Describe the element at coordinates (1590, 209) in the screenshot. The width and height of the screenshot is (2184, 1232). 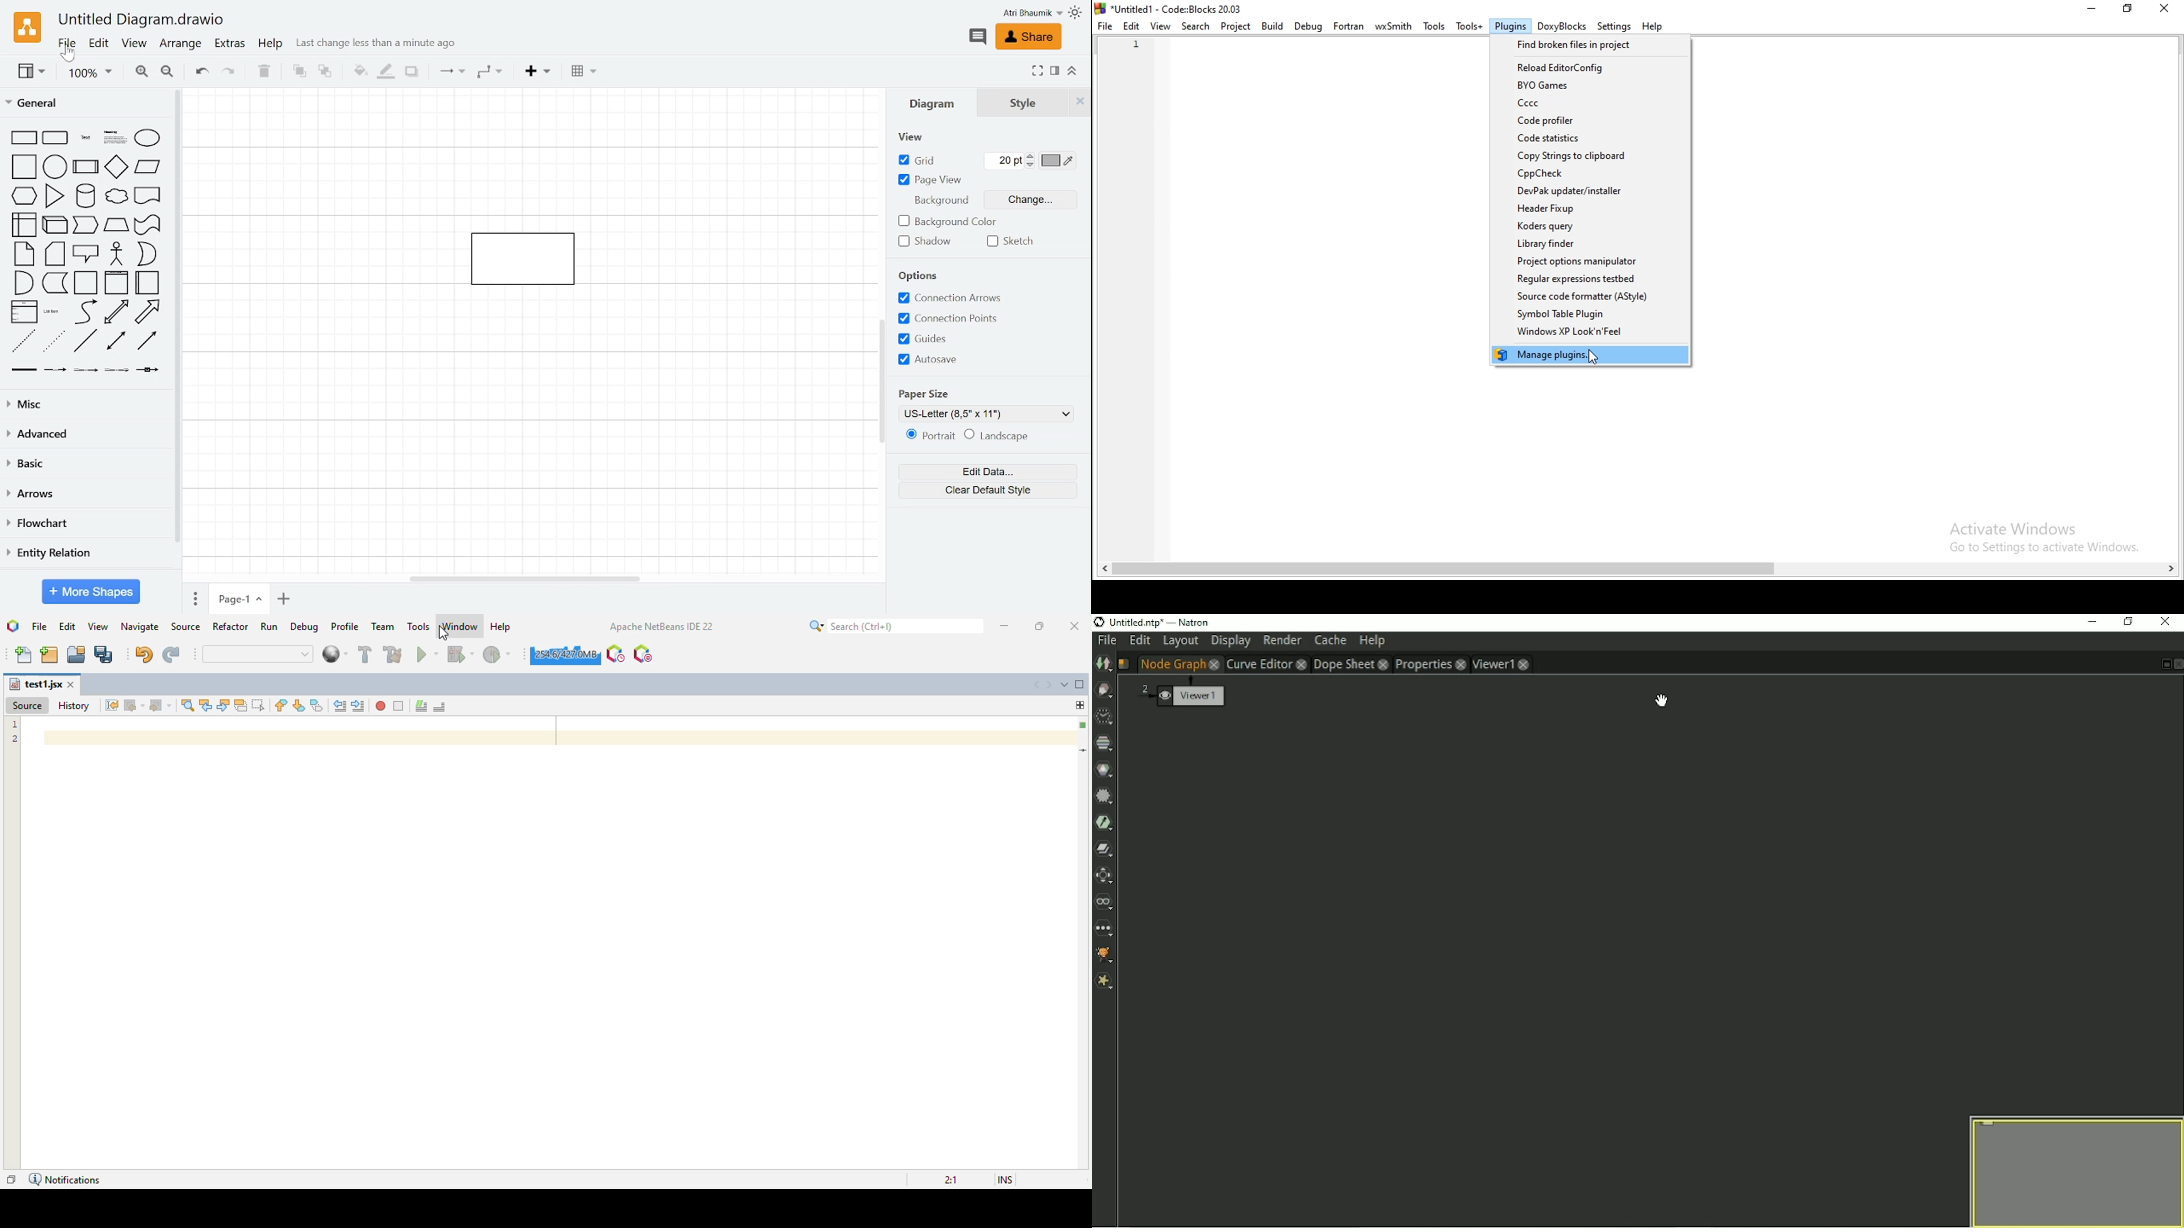
I see `Header Fixup` at that location.